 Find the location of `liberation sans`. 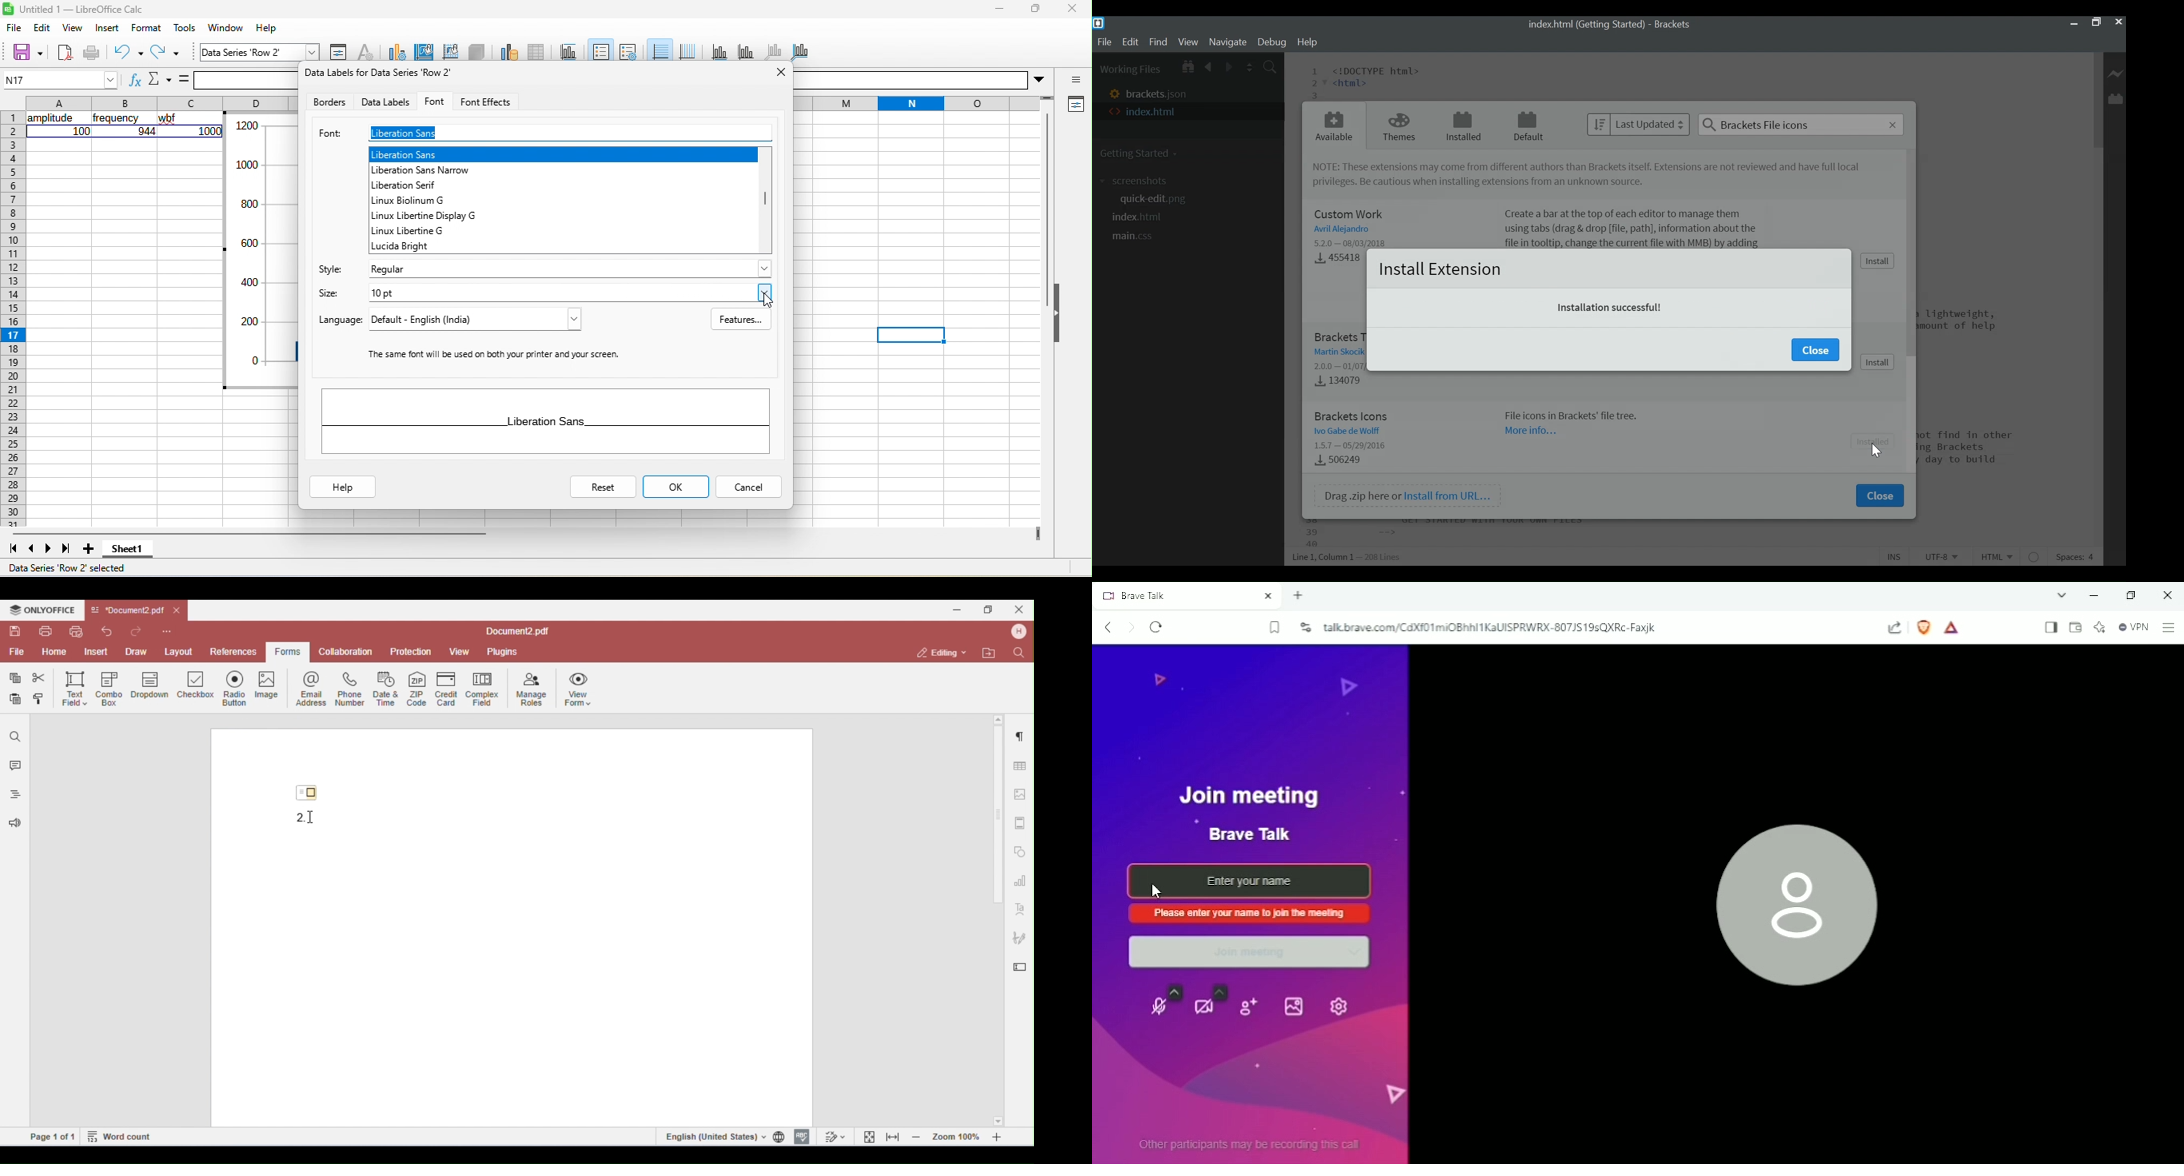

liberation sans is located at coordinates (572, 133).